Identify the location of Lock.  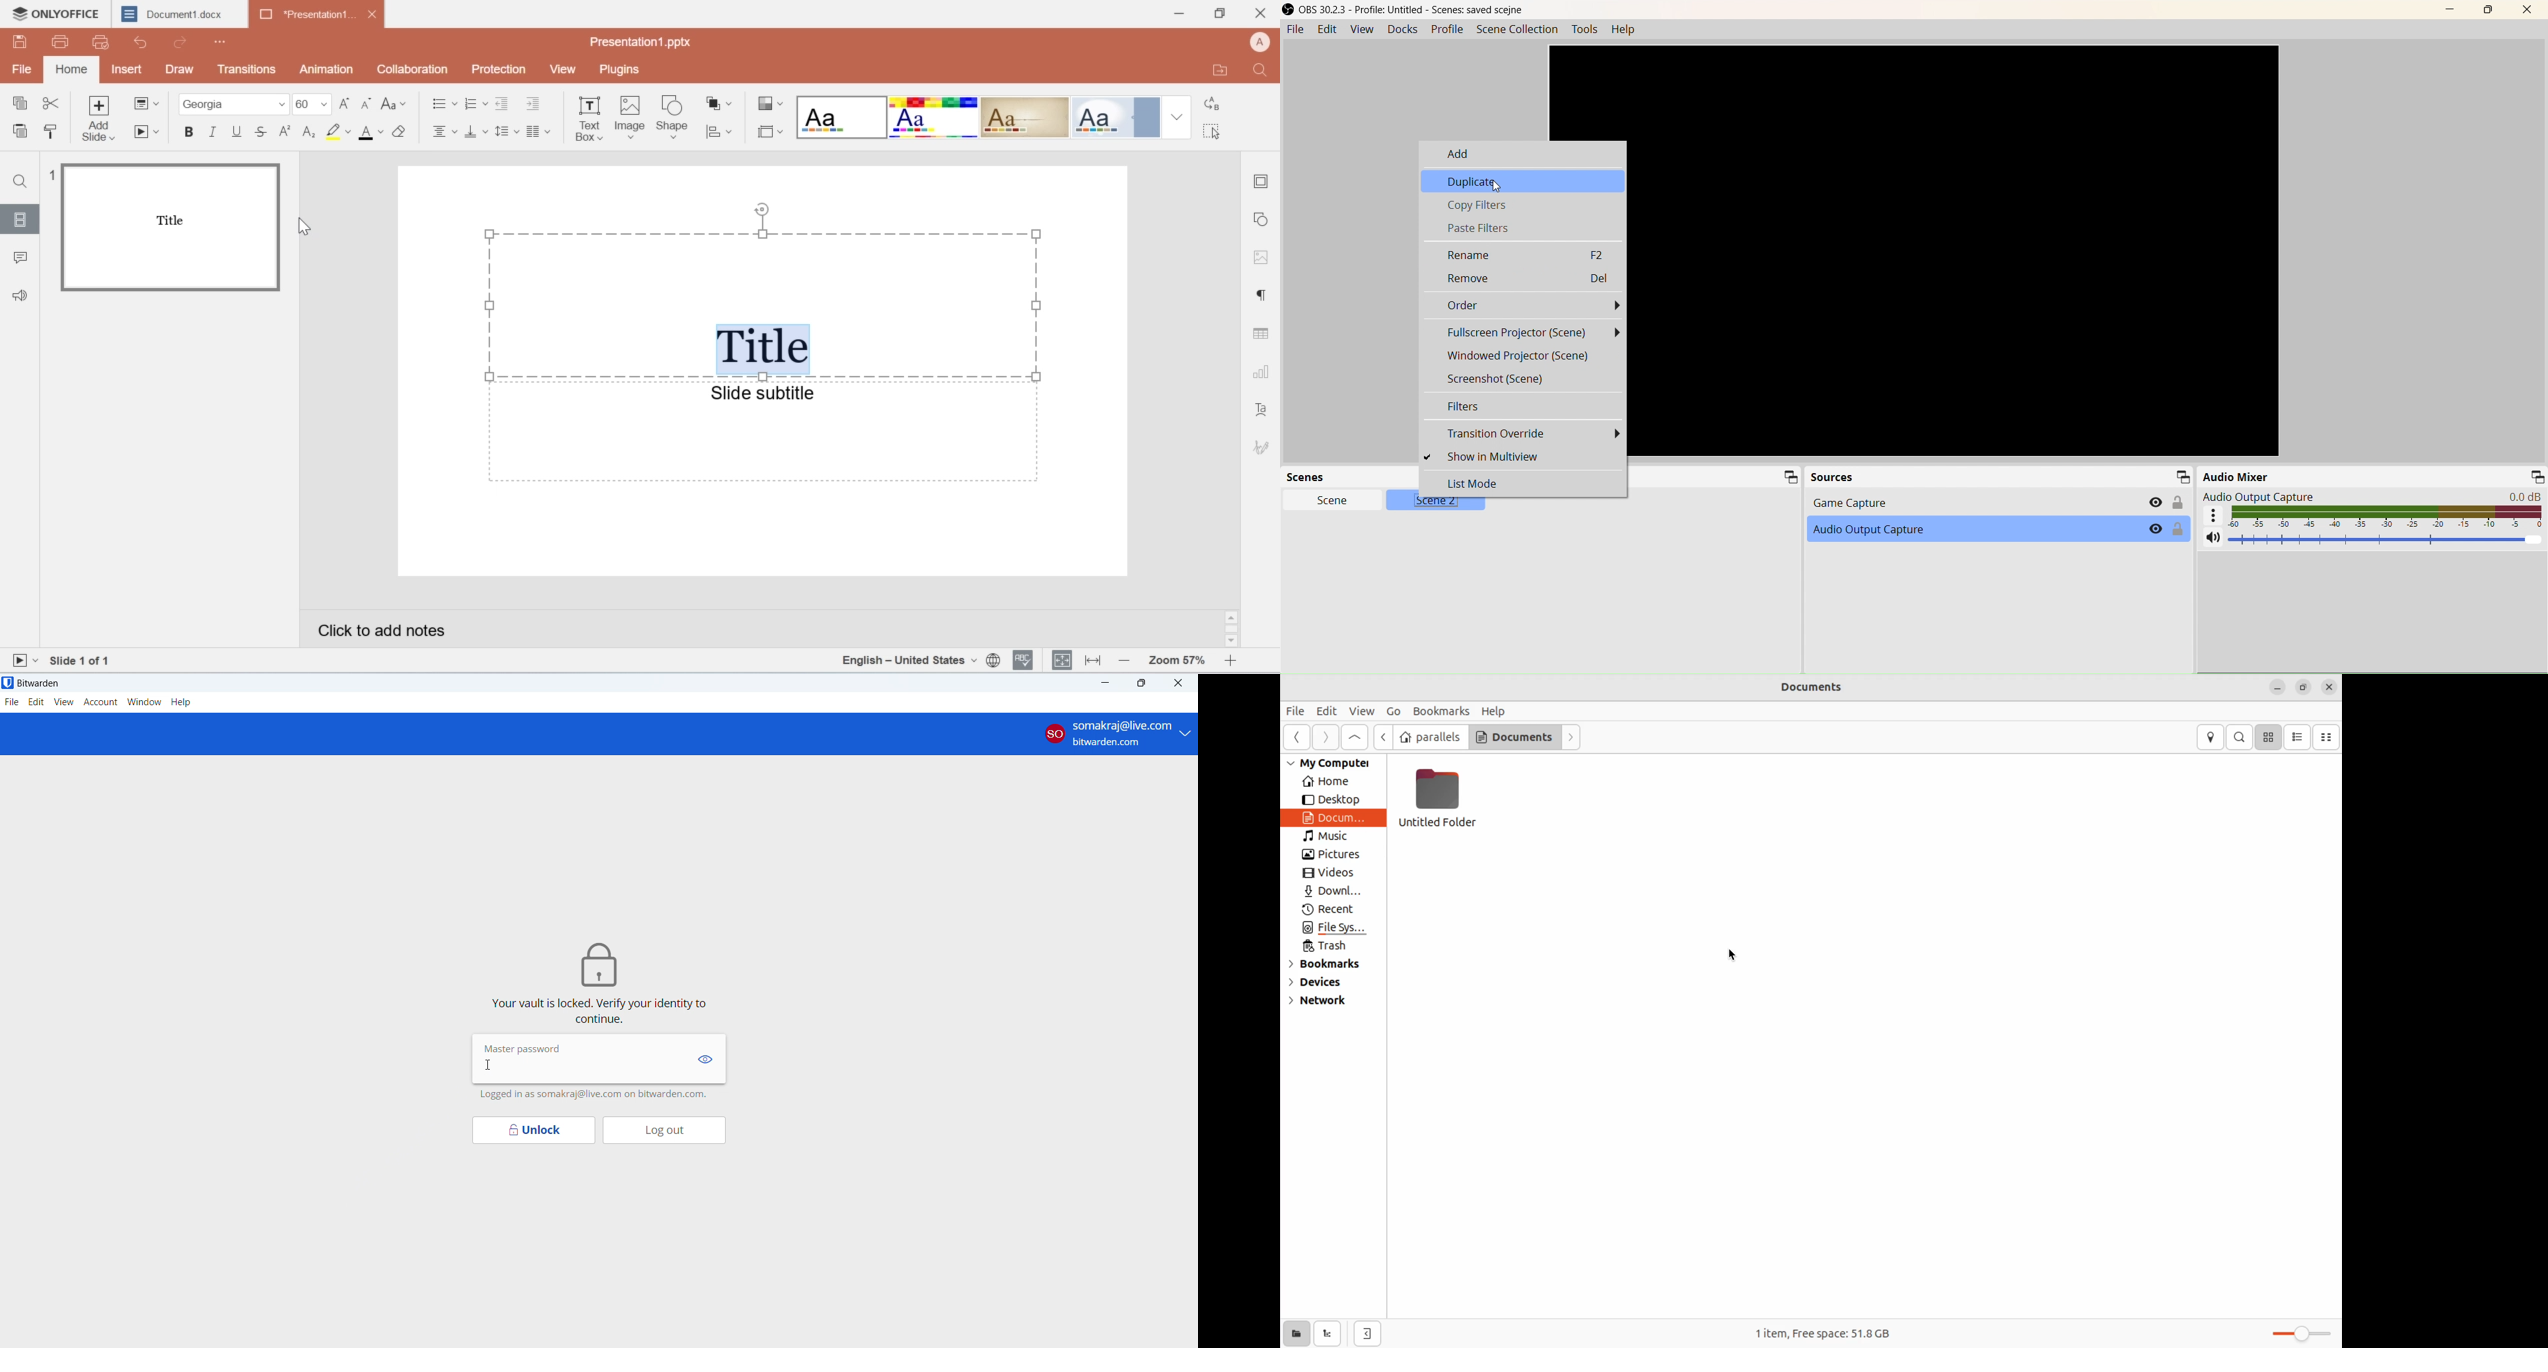
(2178, 502).